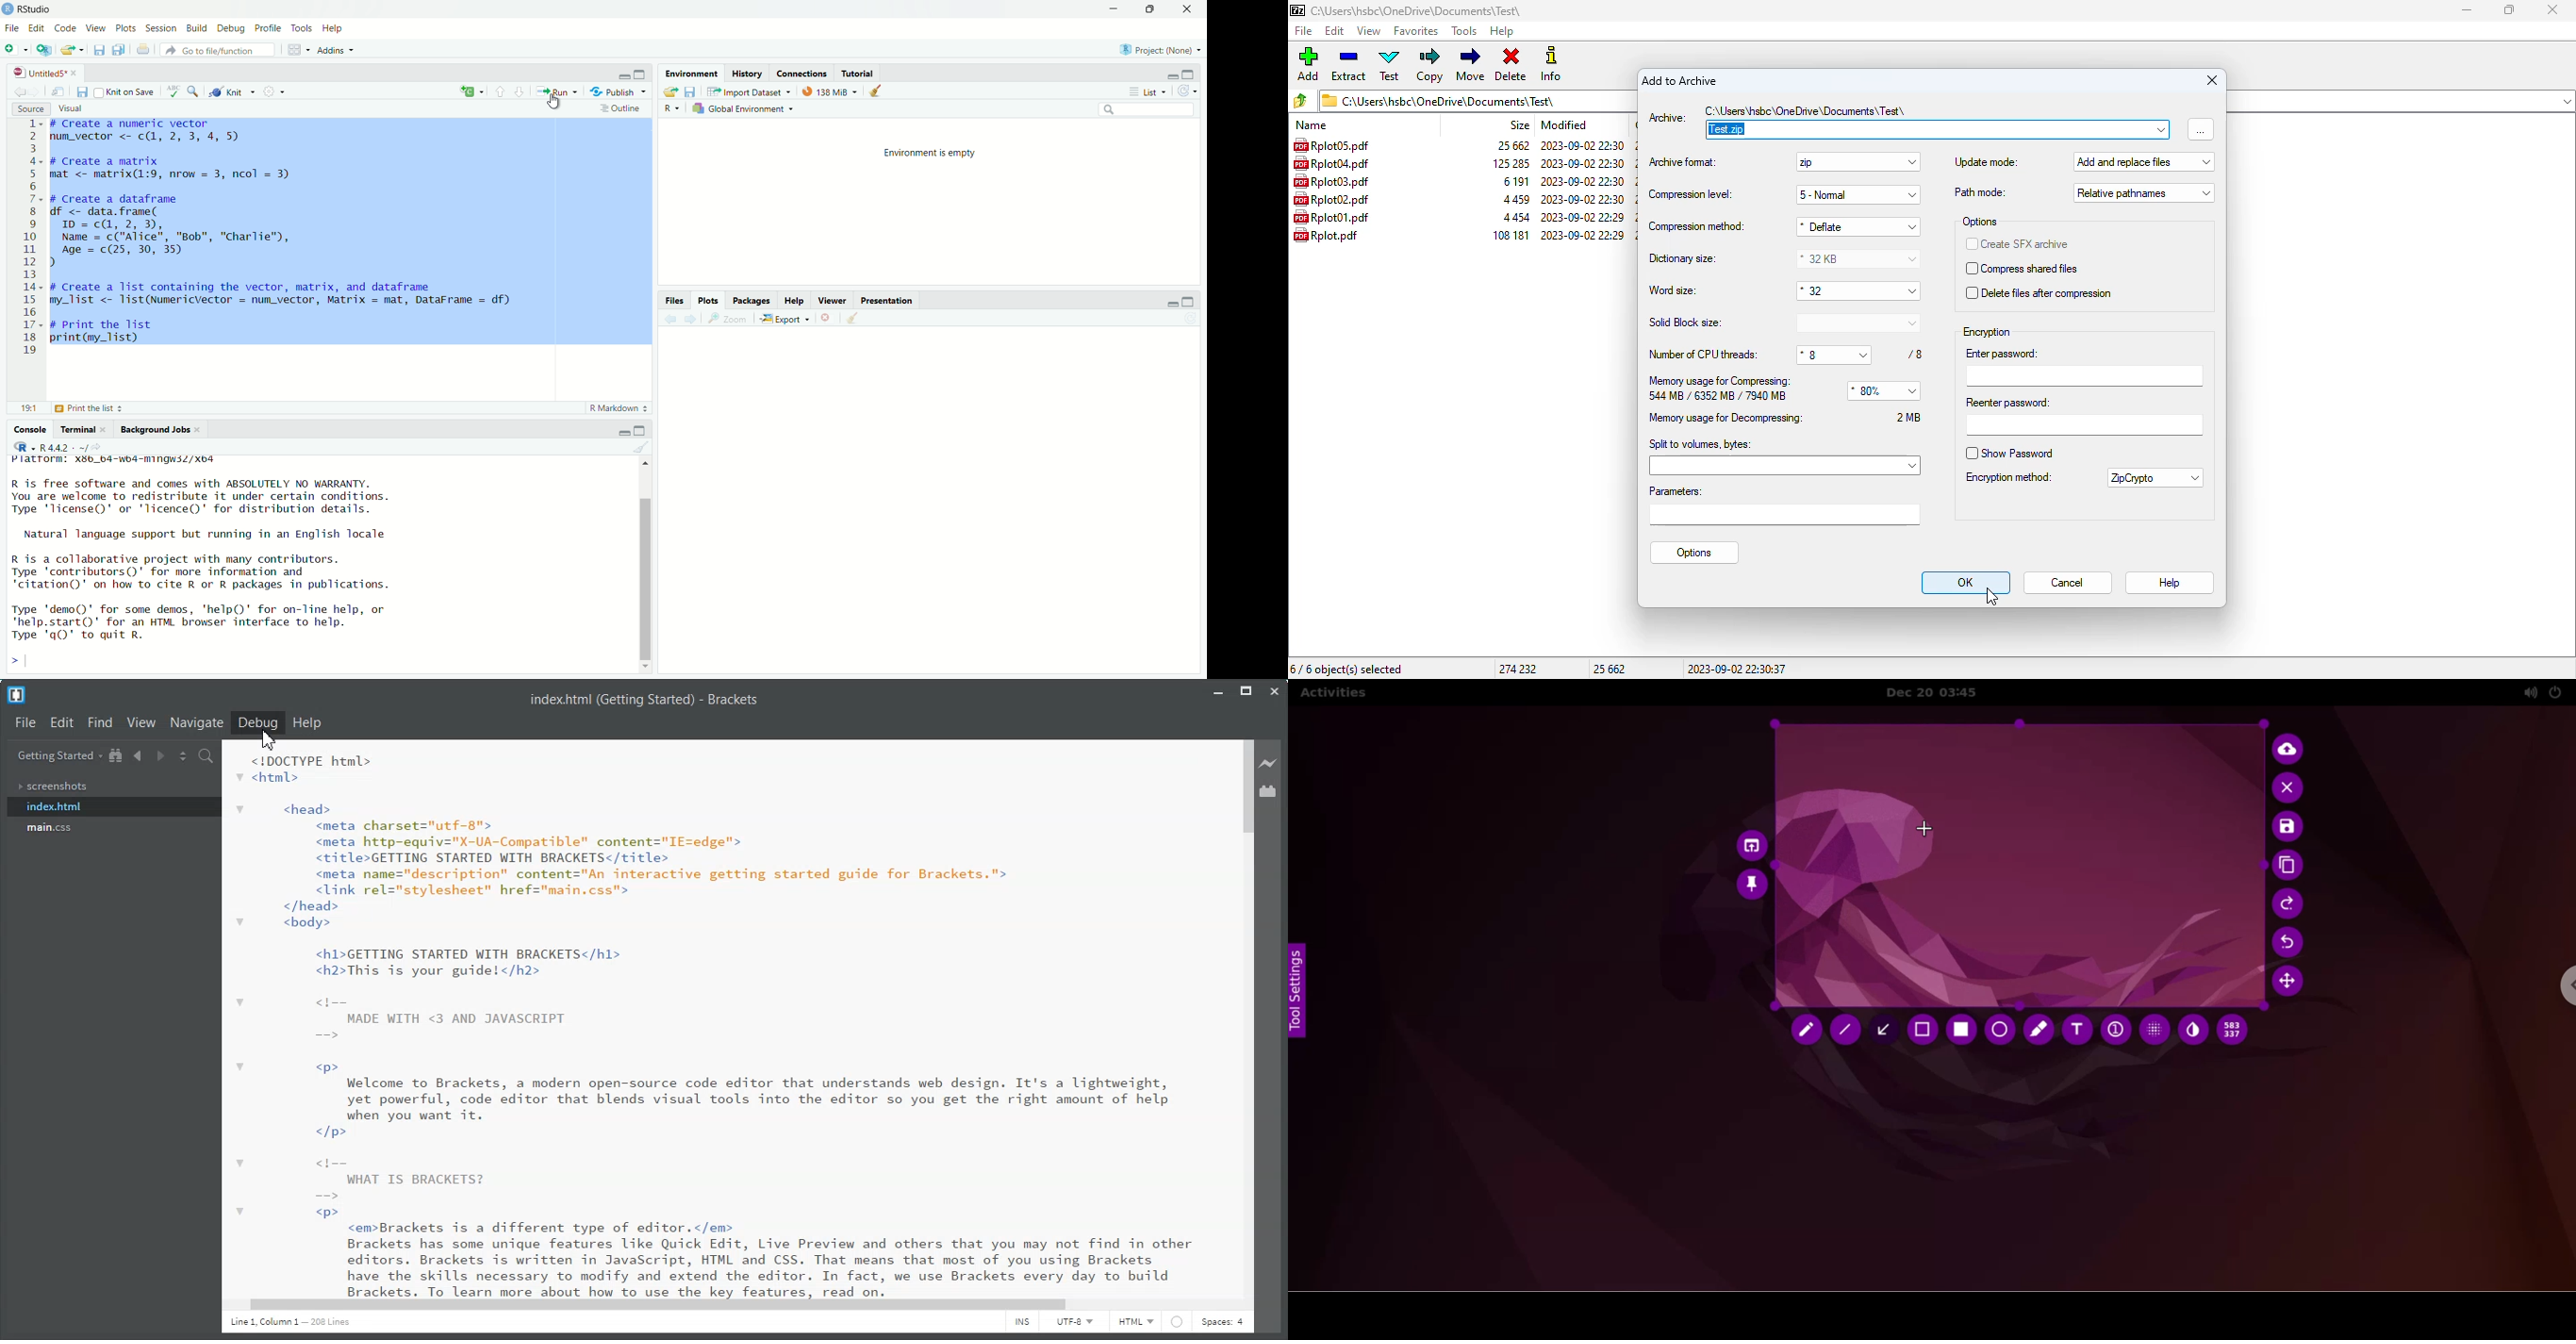  I want to click on minimise, so click(1168, 305).